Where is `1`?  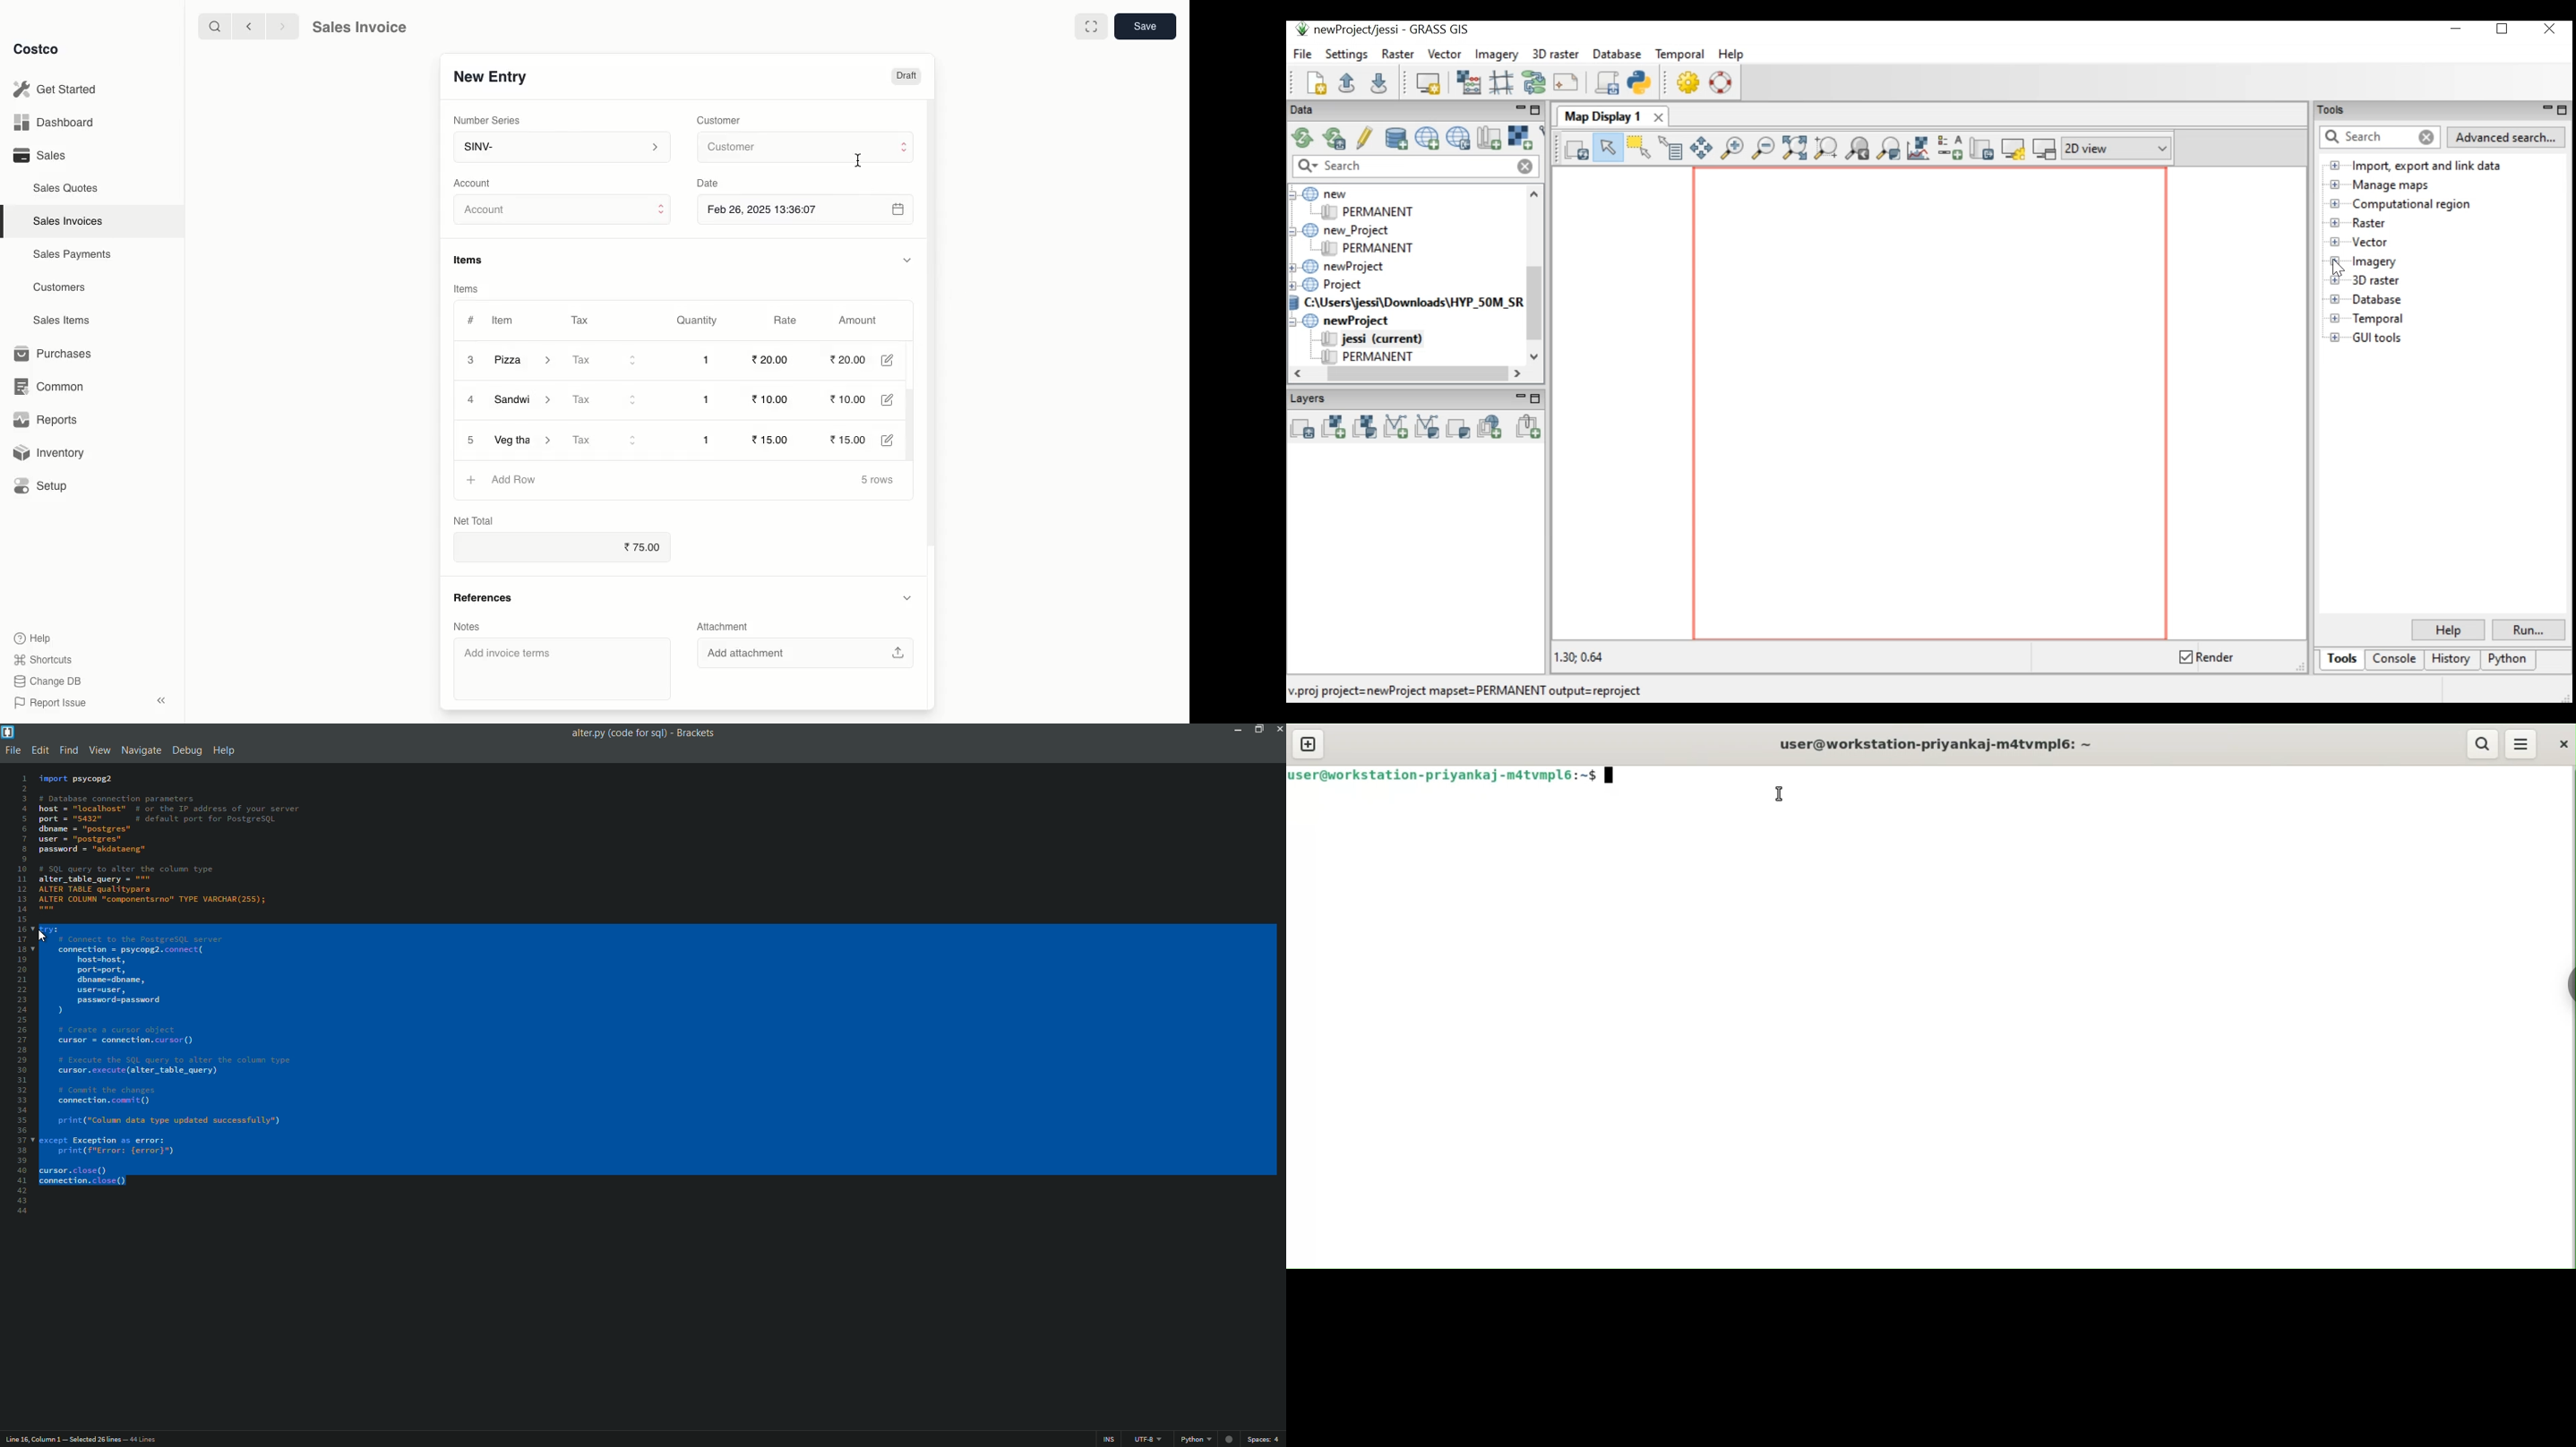
1 is located at coordinates (710, 360).